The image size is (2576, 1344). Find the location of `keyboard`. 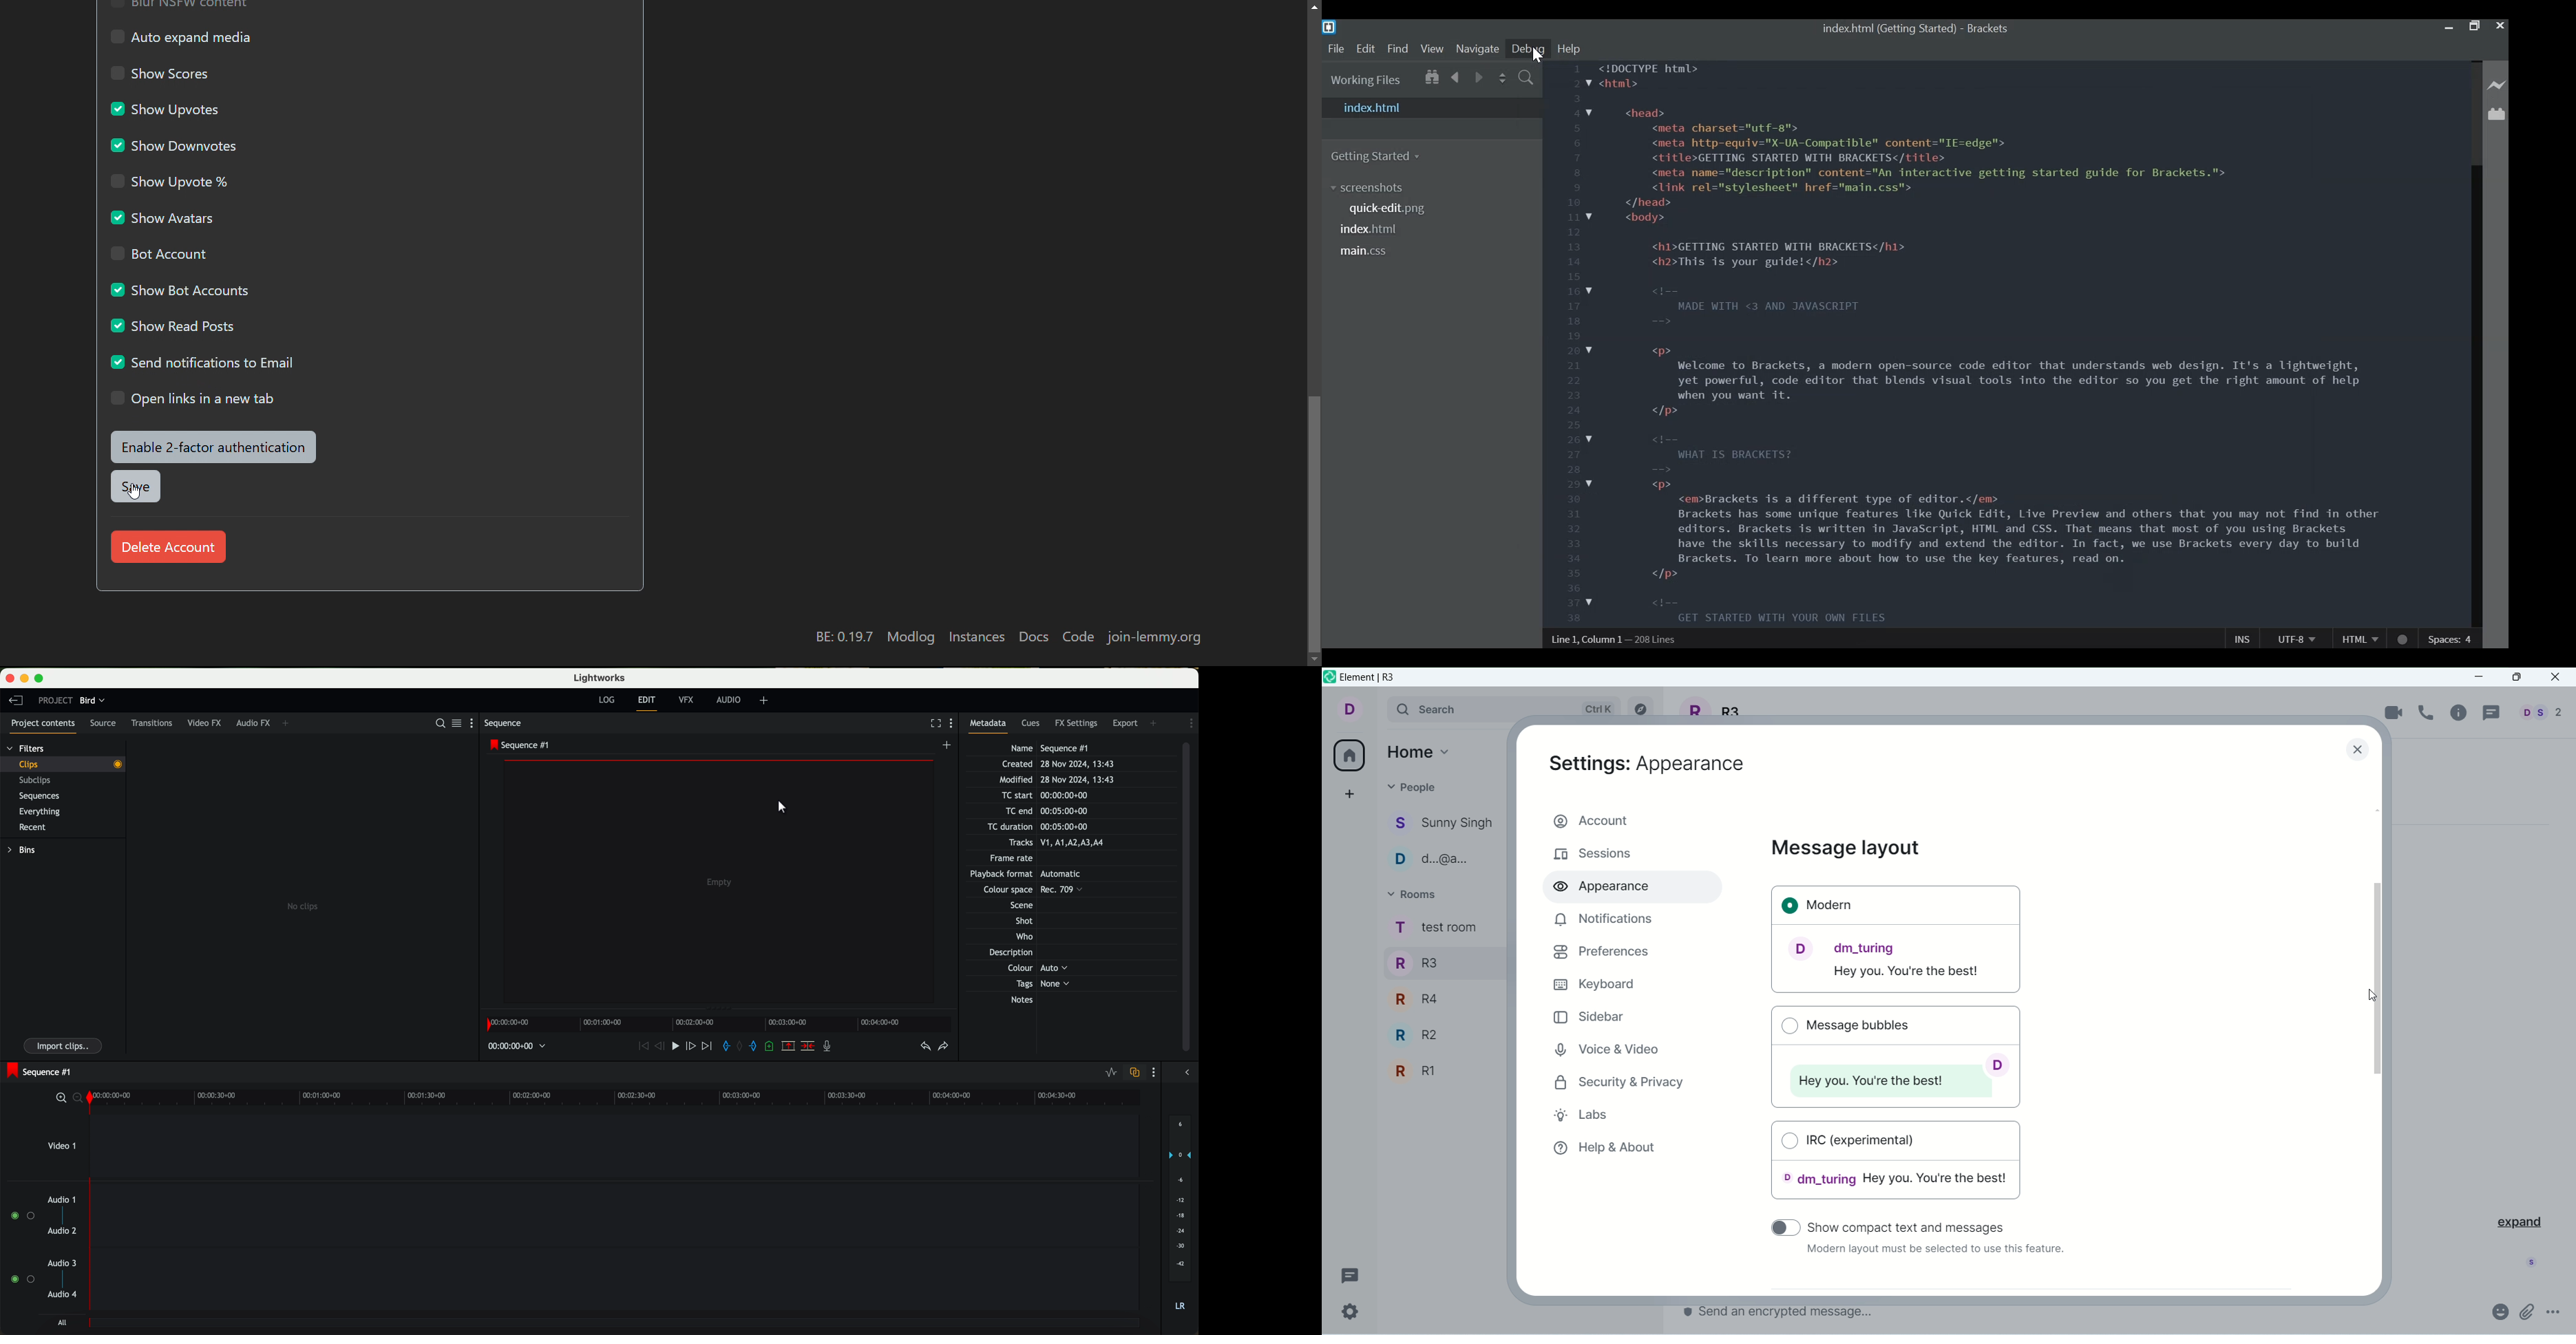

keyboard is located at coordinates (1593, 983).